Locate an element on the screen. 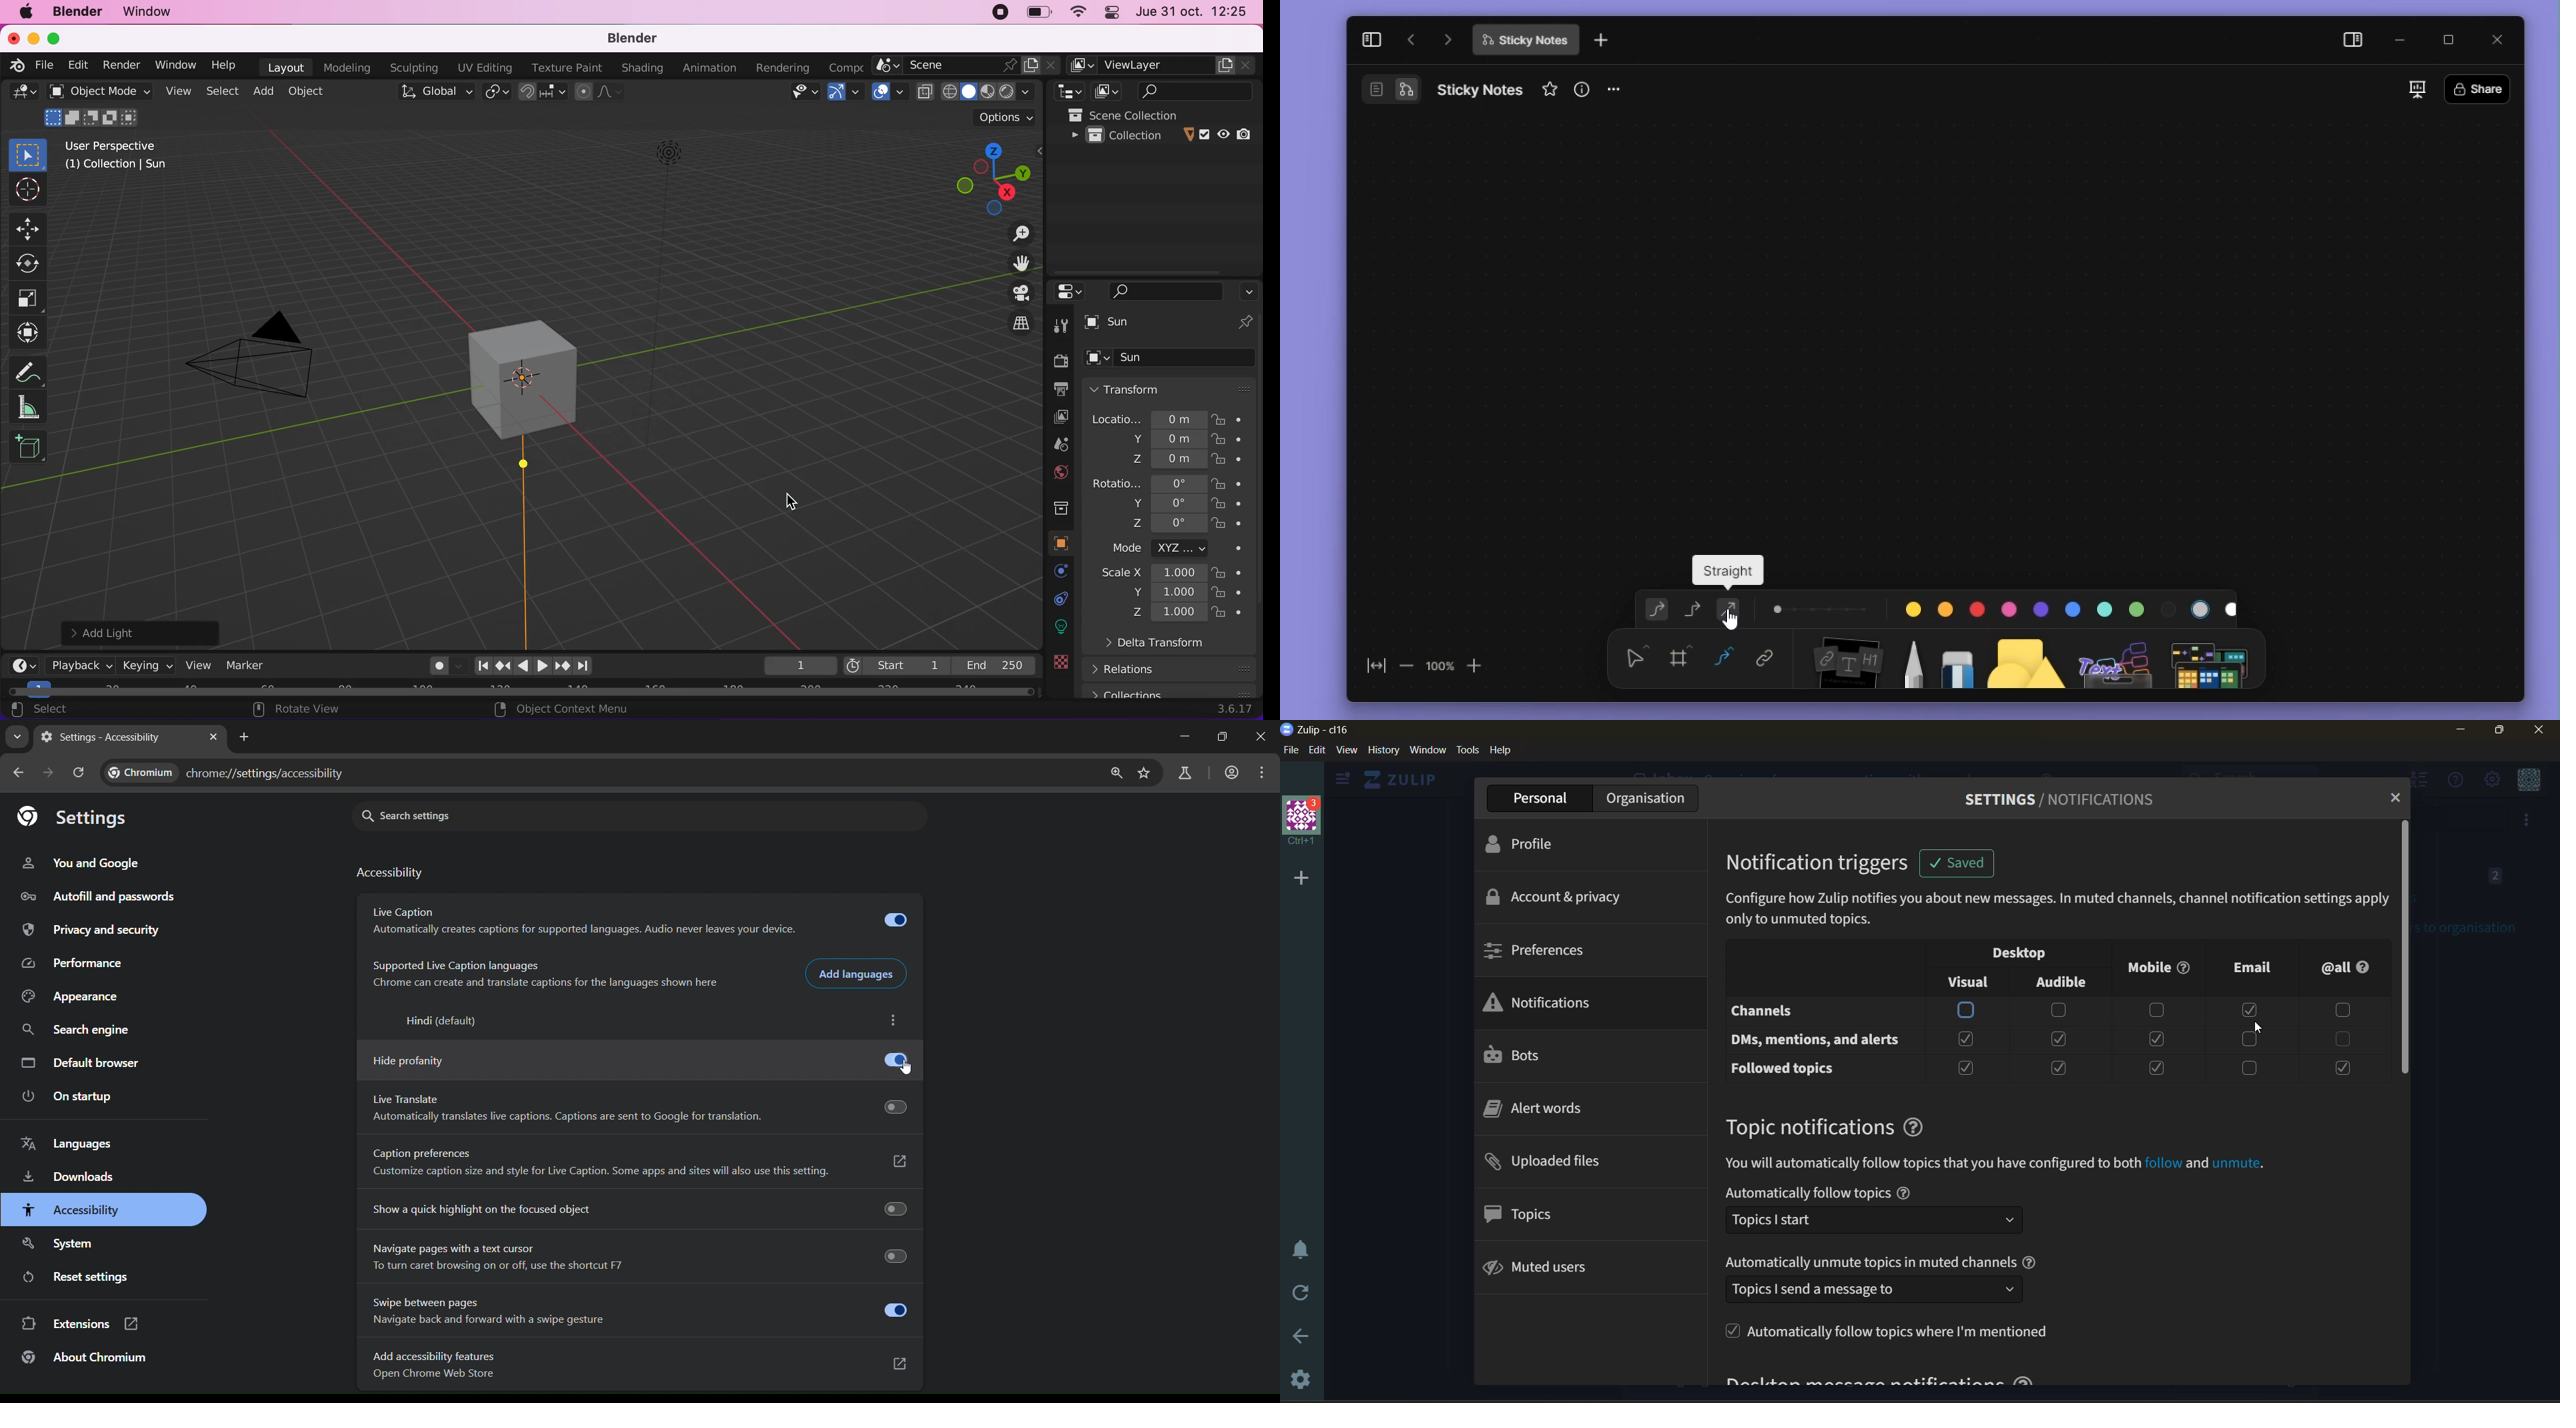  checkbox is located at coordinates (2156, 1010).